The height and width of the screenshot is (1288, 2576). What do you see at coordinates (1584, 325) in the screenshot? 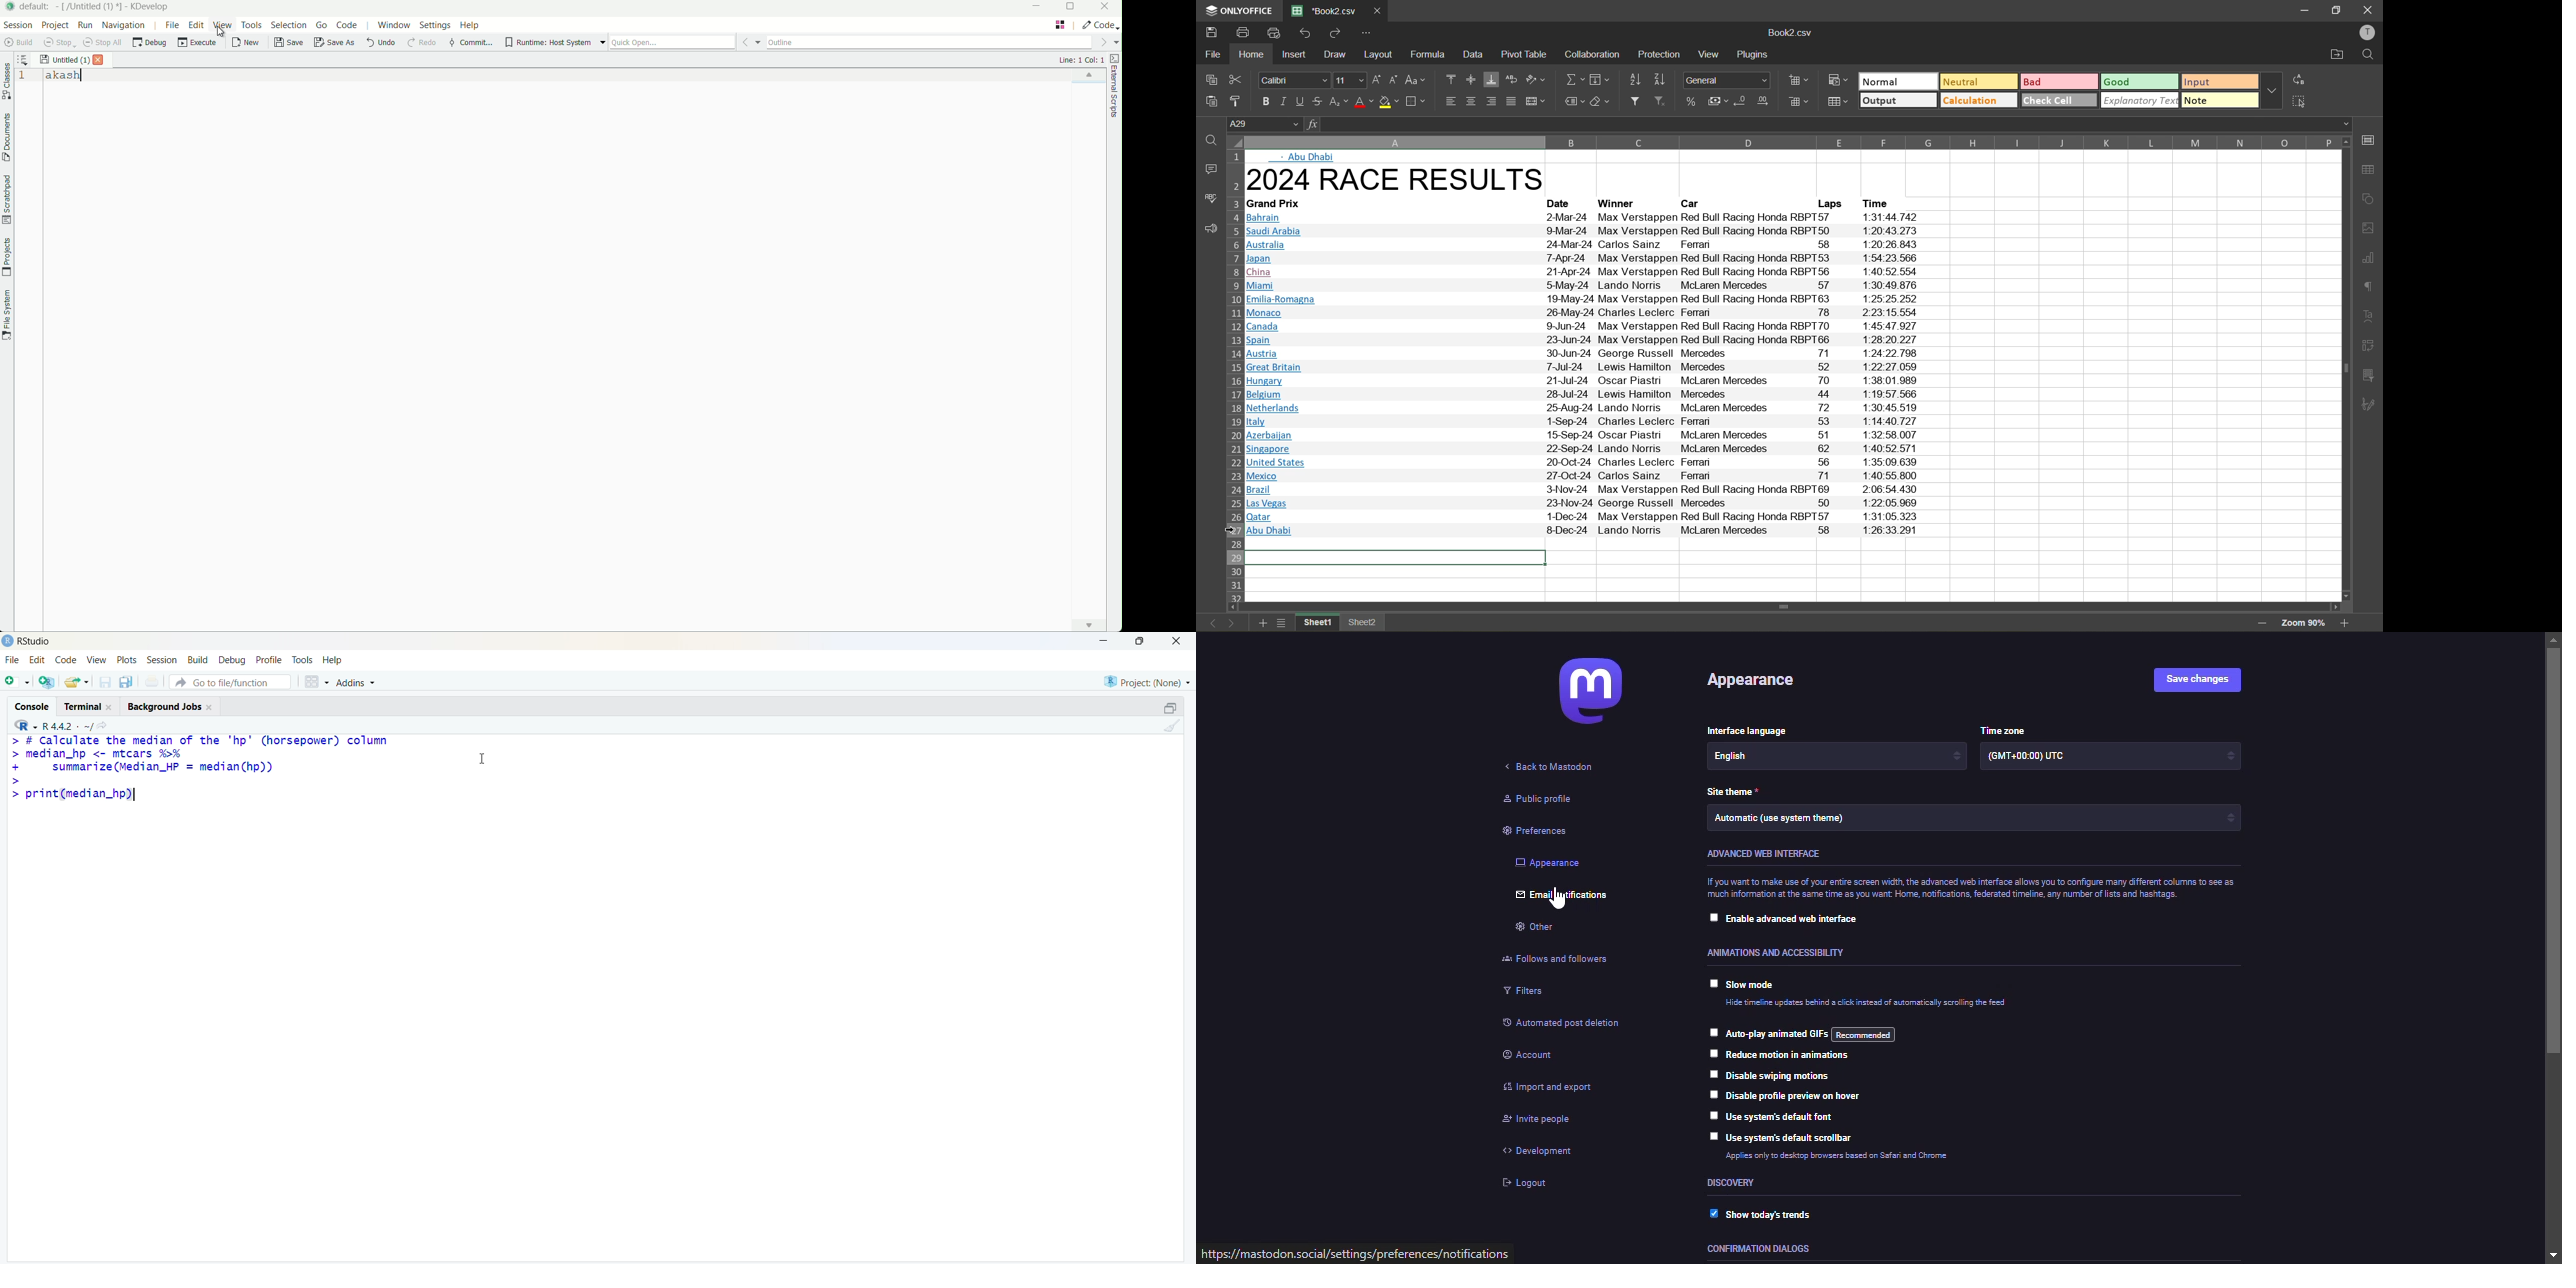
I see `text info` at bounding box center [1584, 325].